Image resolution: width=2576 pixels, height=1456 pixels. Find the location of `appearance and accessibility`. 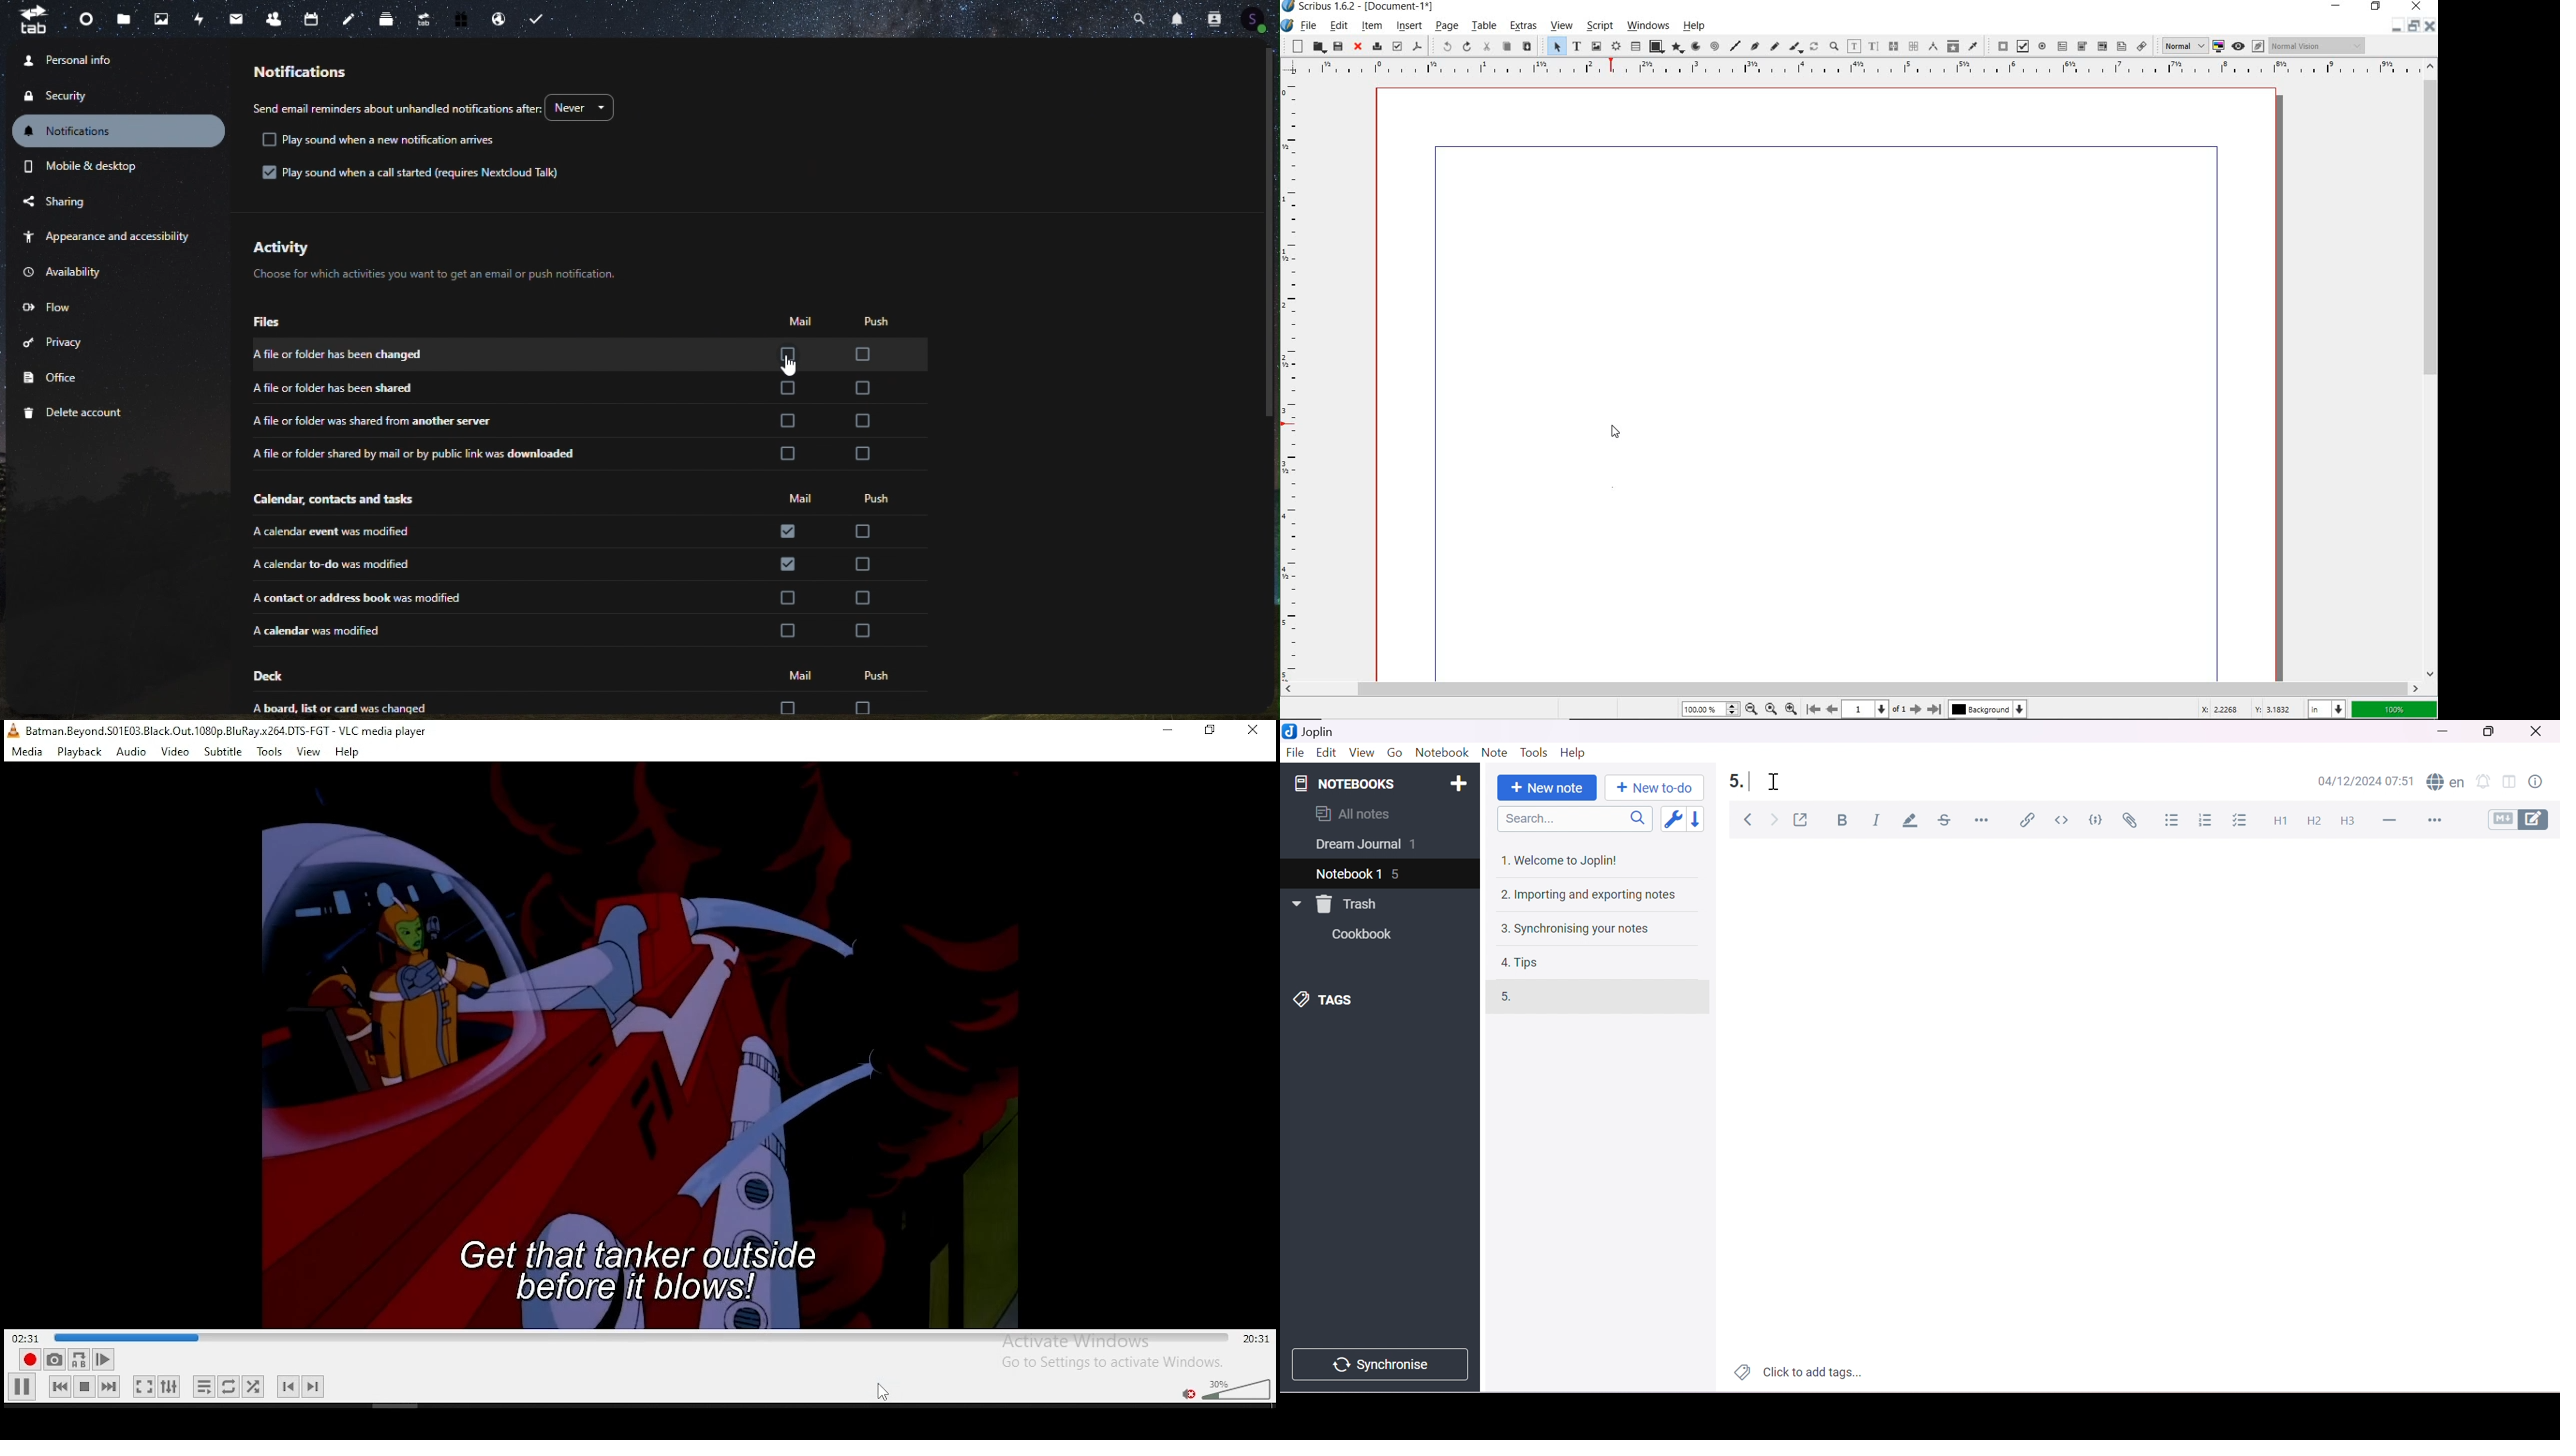

appearance and accessibility is located at coordinates (113, 237).